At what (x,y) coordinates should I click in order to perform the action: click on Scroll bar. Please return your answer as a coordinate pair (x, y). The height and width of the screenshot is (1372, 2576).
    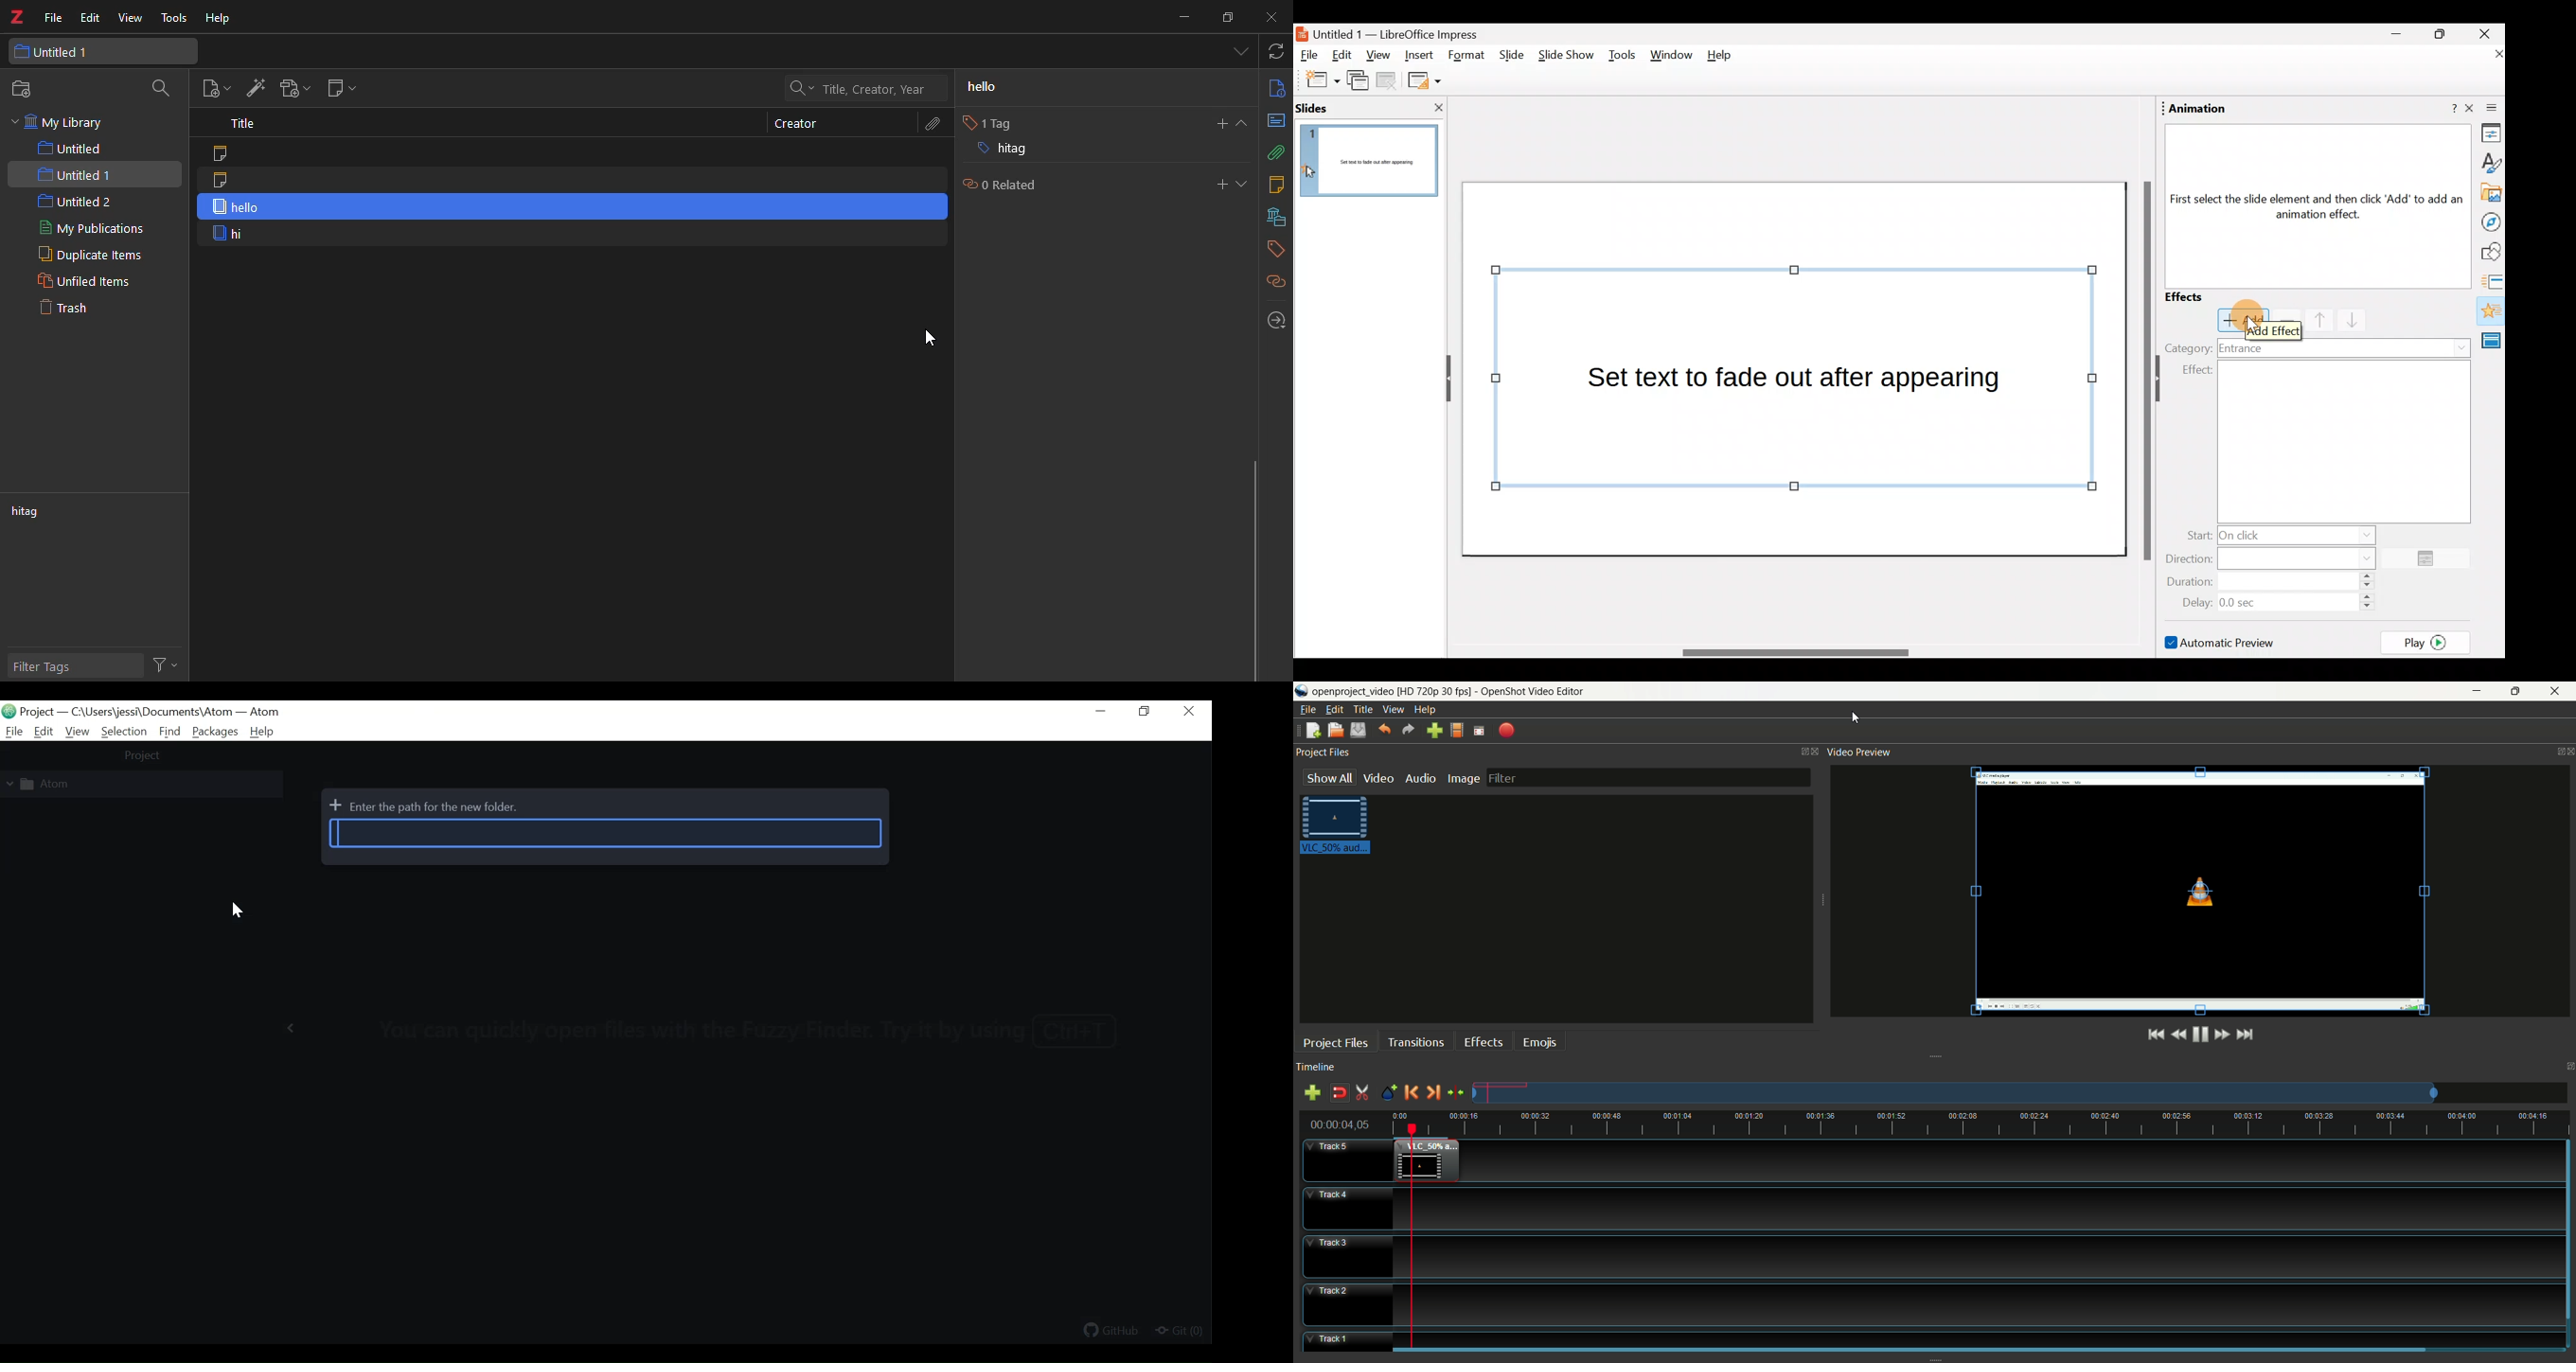
    Looking at the image, I should click on (1794, 652).